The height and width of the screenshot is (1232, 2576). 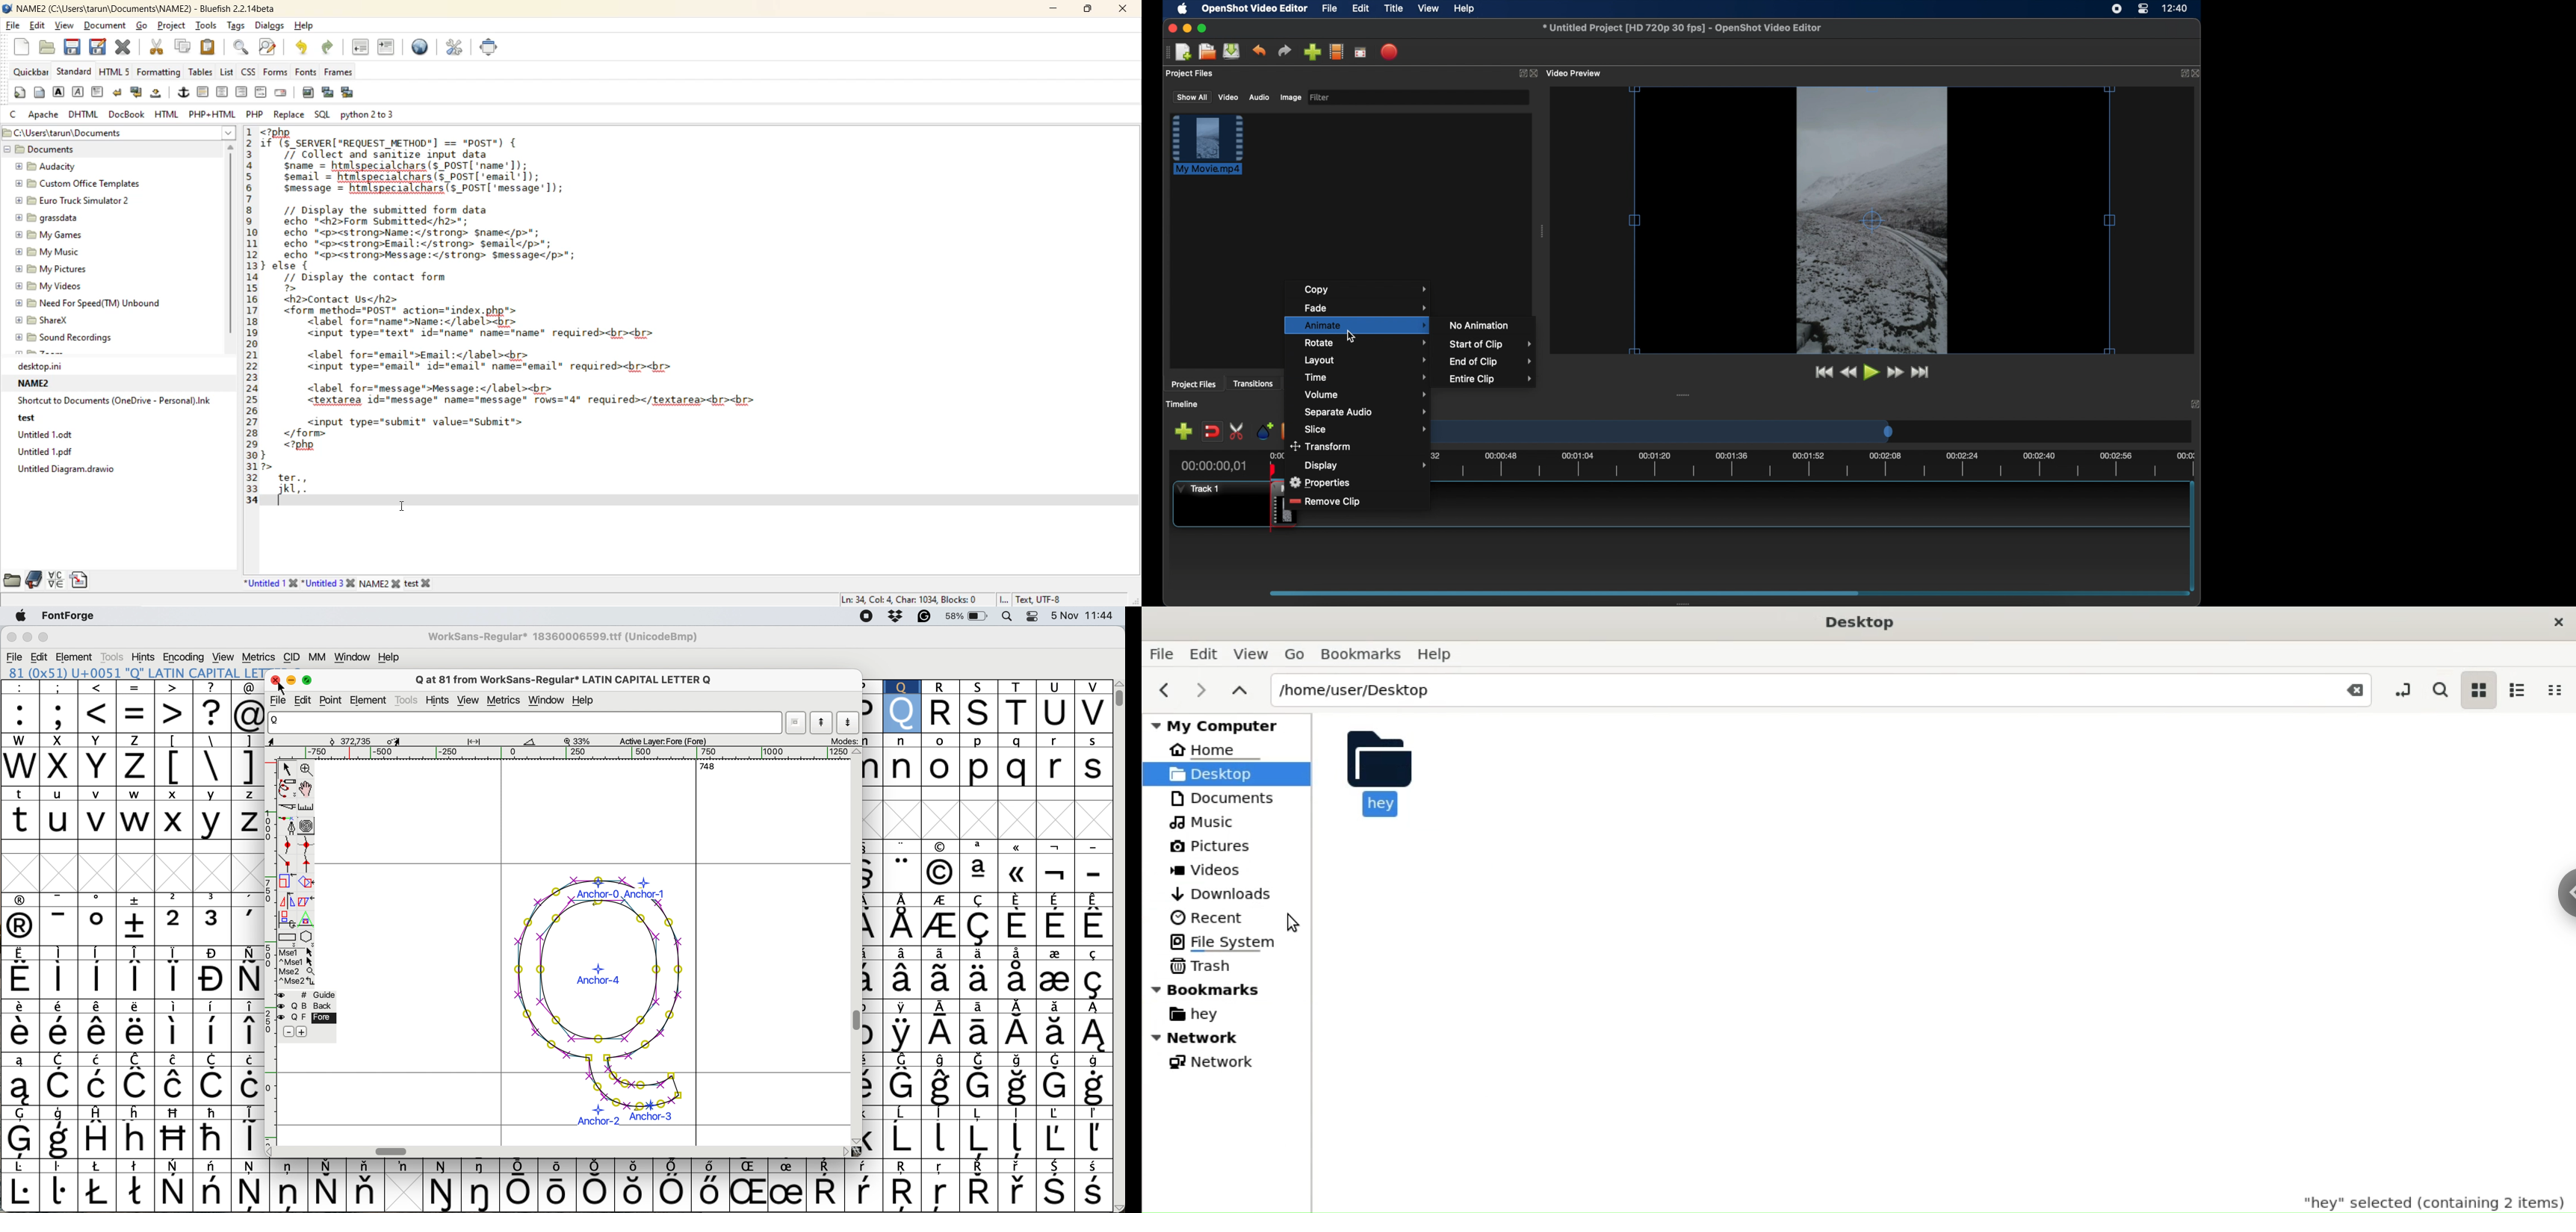 I want to click on drag handle, so click(x=1543, y=232).